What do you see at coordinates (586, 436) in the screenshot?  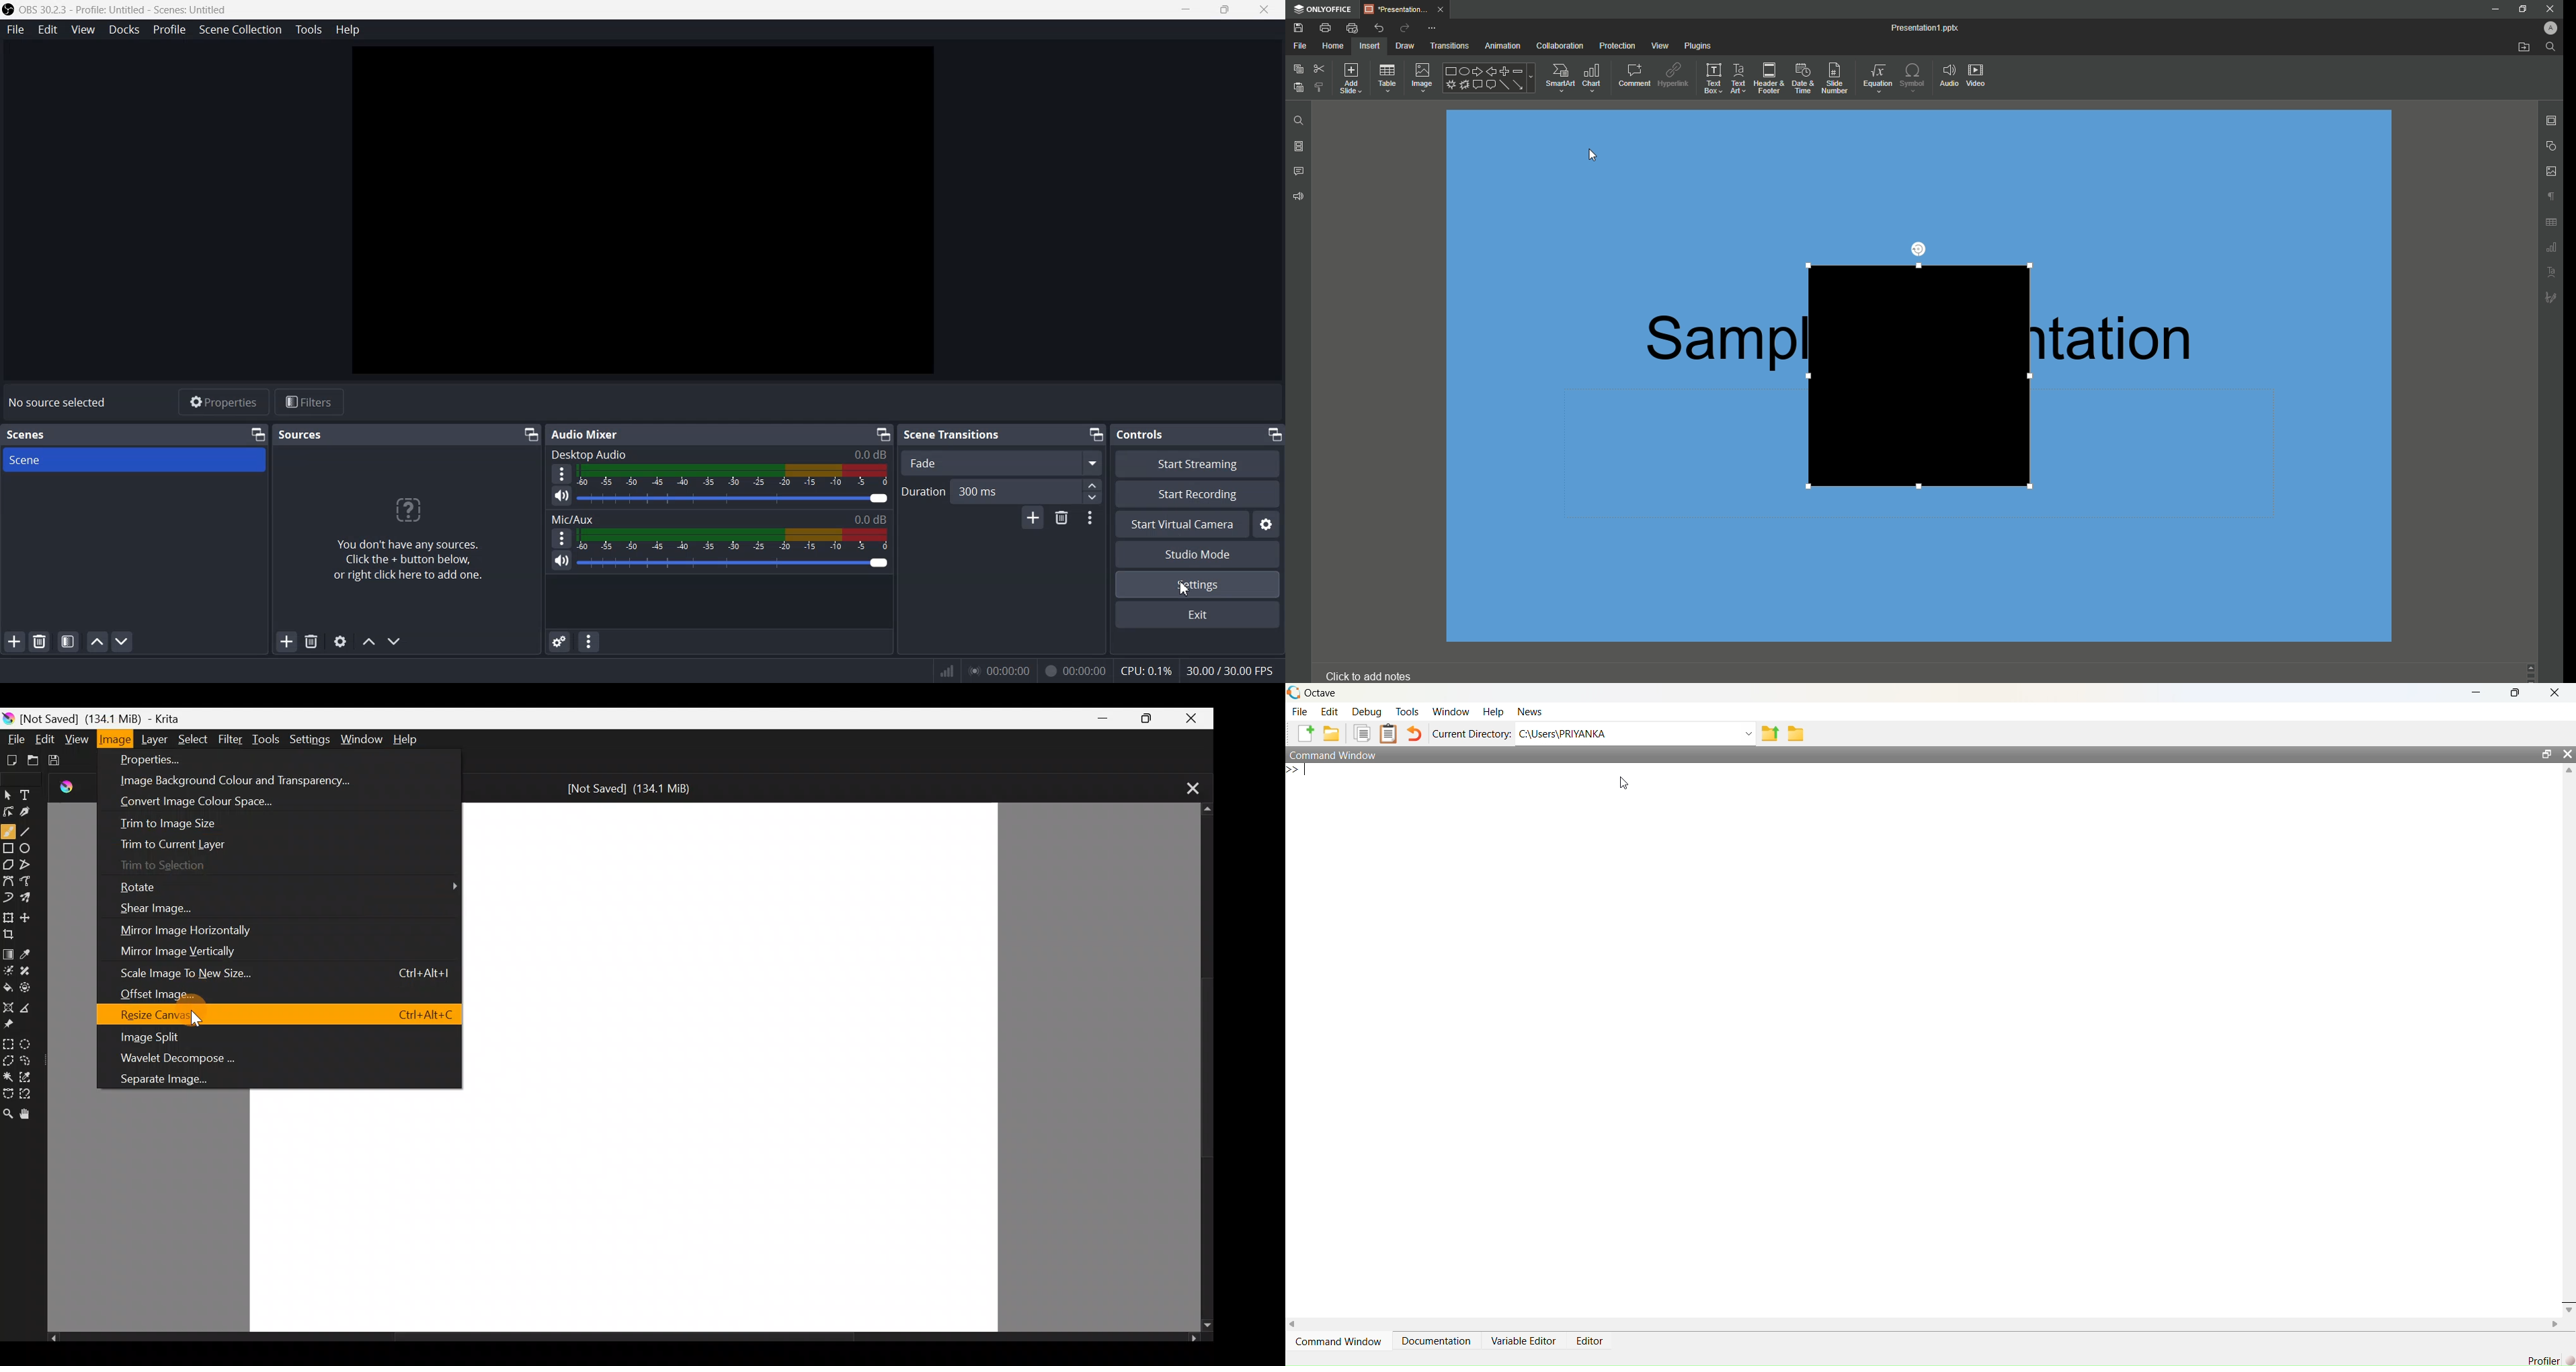 I see `Audio Mixer` at bounding box center [586, 436].